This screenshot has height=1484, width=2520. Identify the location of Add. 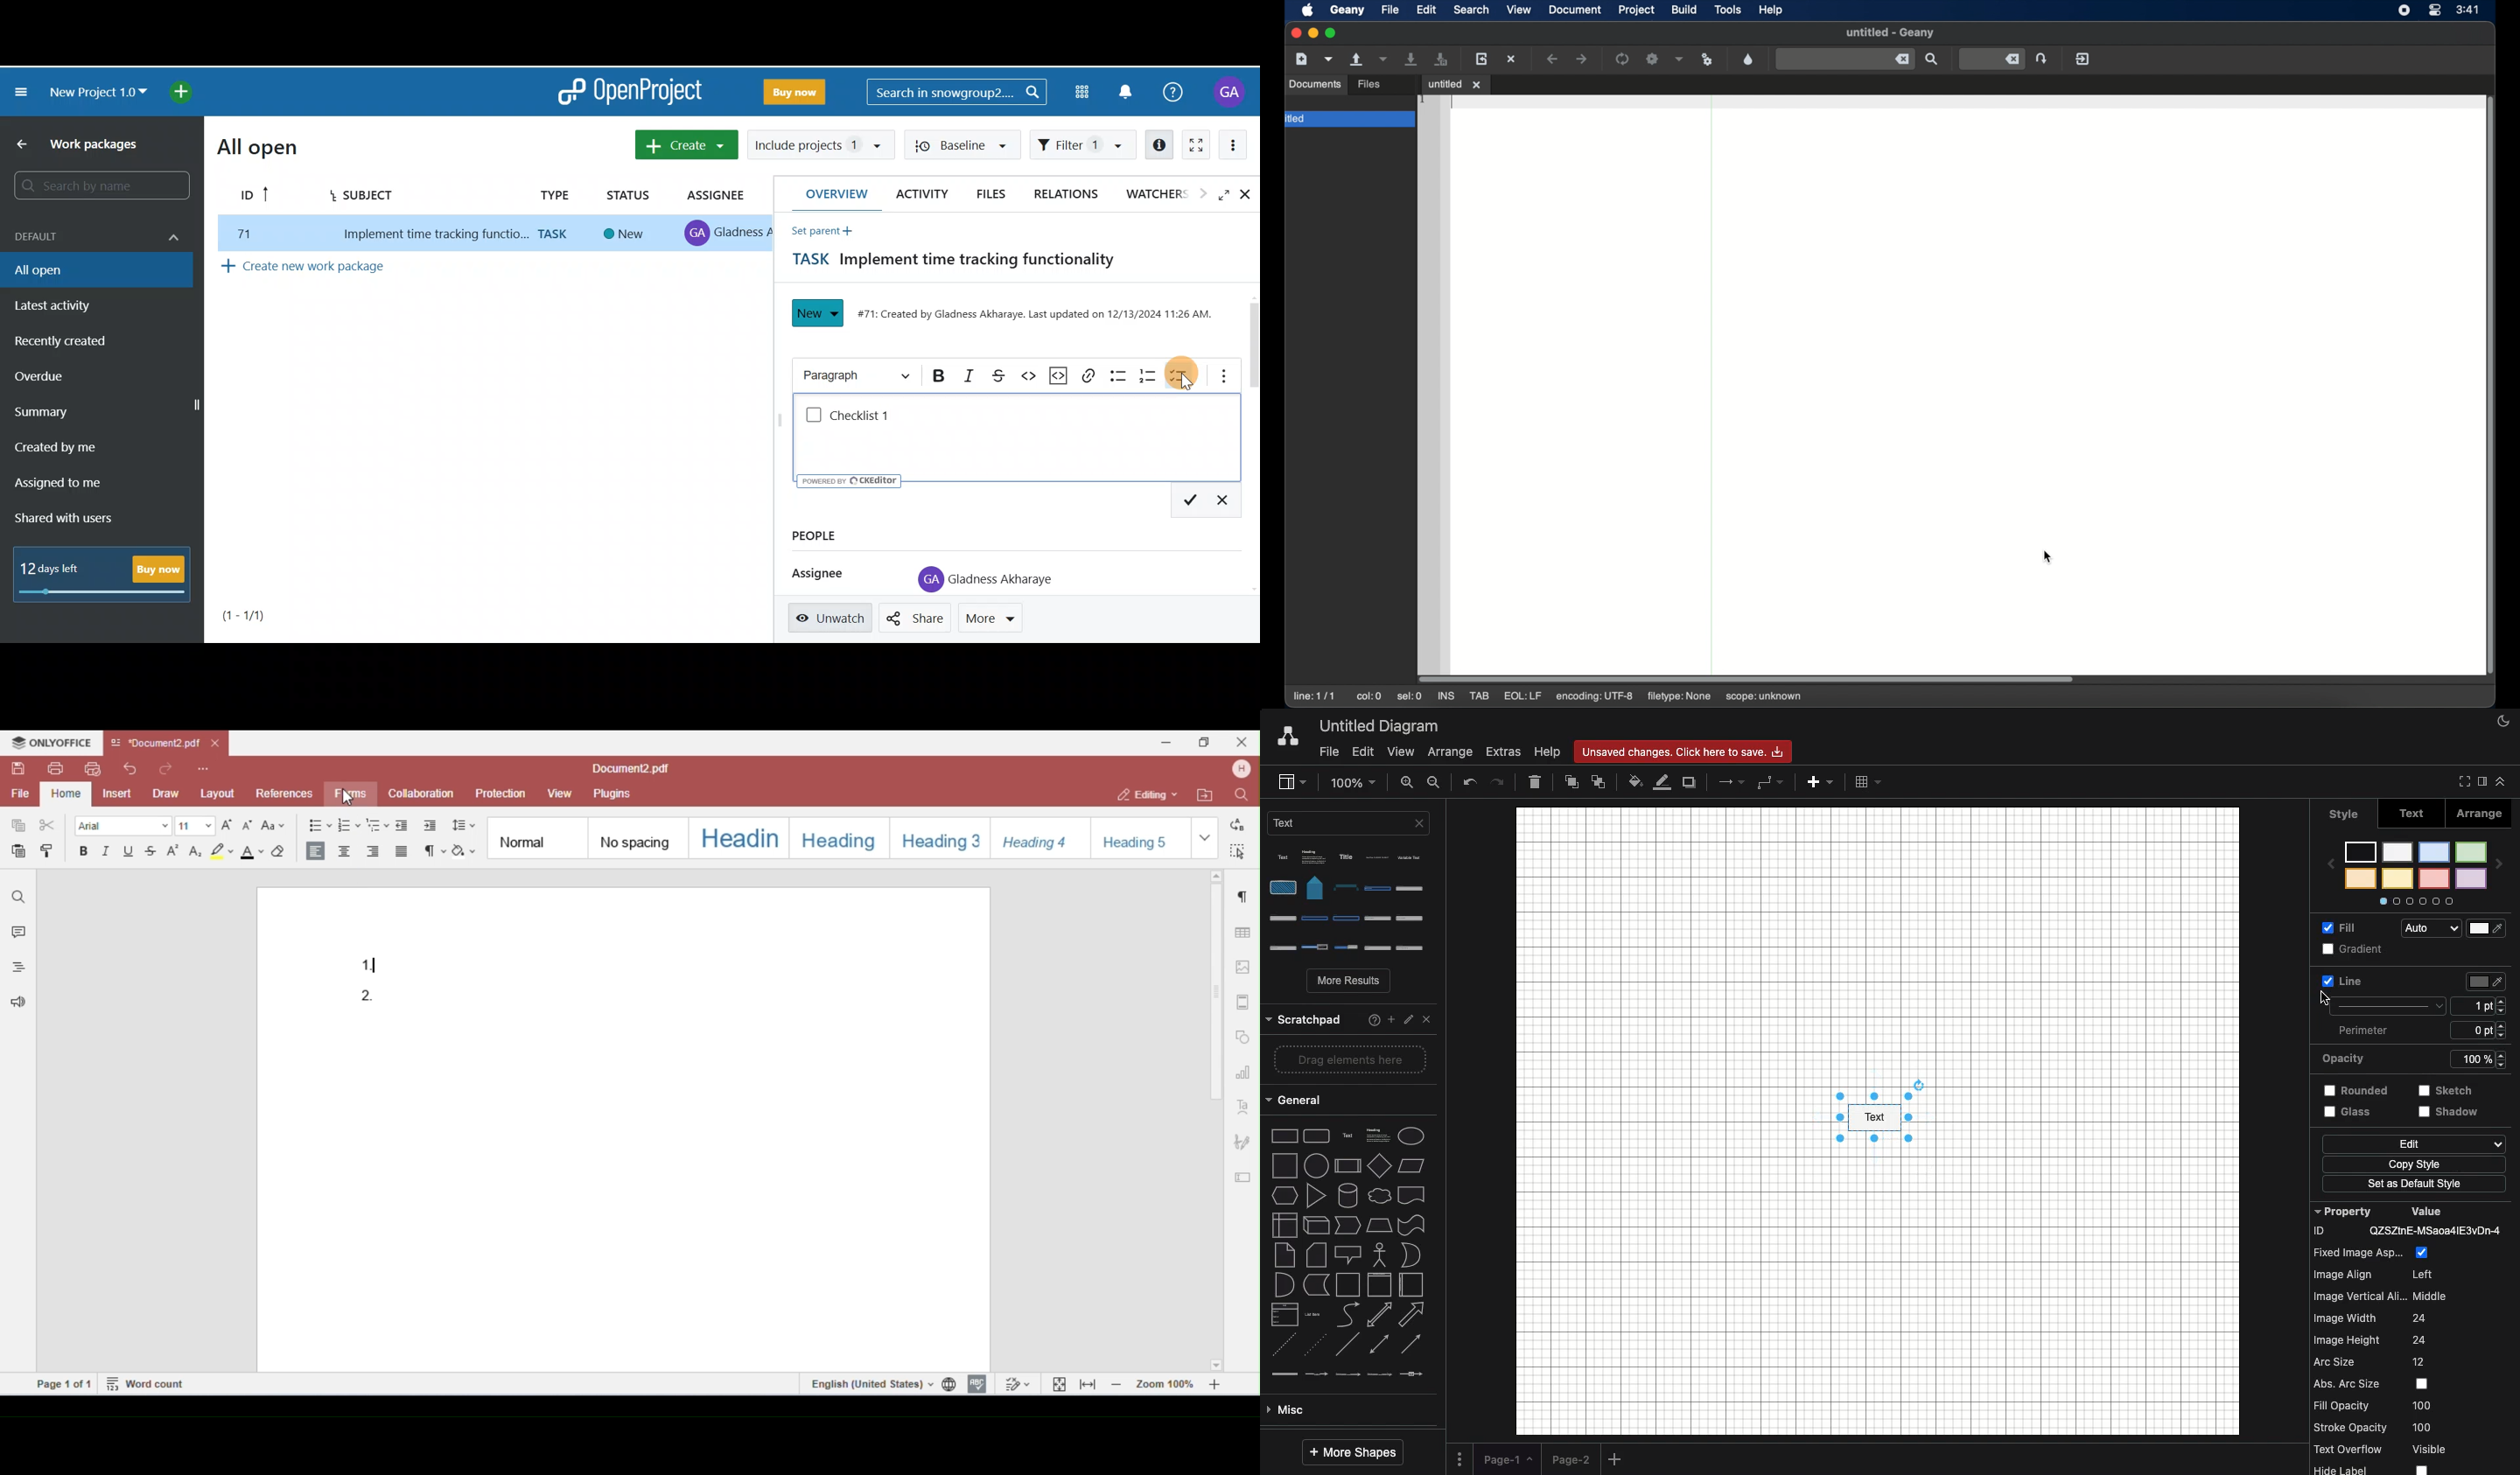
(1617, 1460).